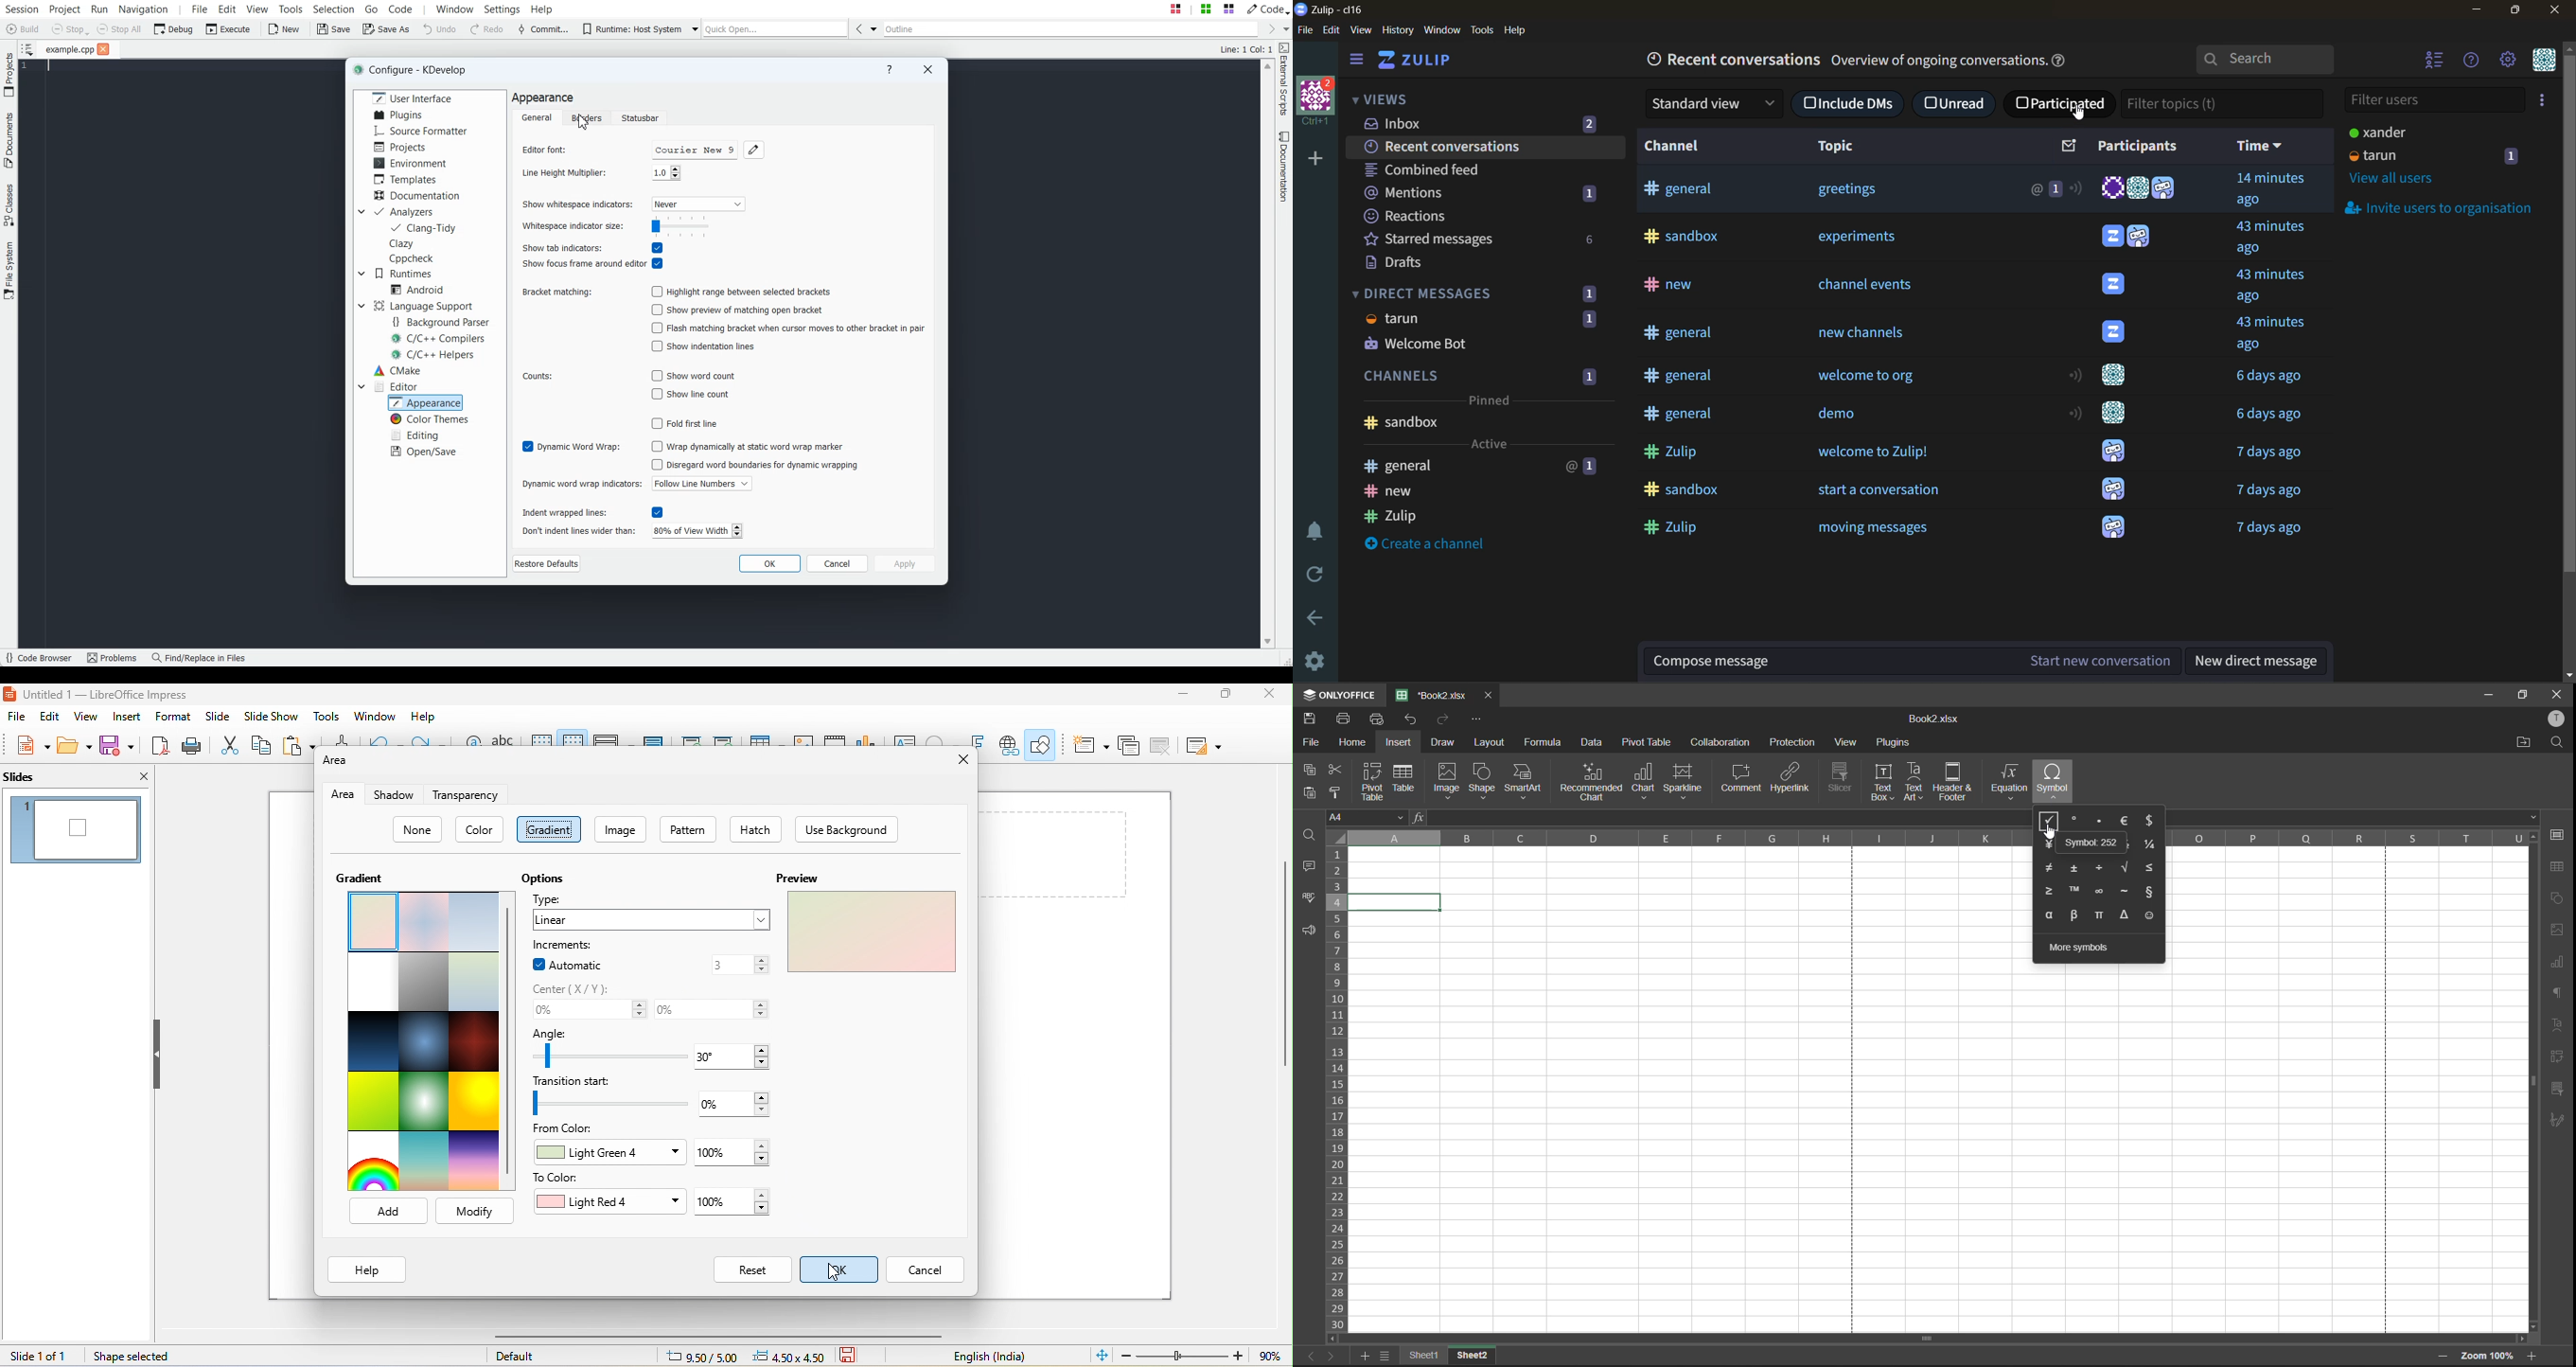 The width and height of the screenshot is (2576, 1372). Describe the element at coordinates (577, 1011) in the screenshot. I see `0%` at that location.